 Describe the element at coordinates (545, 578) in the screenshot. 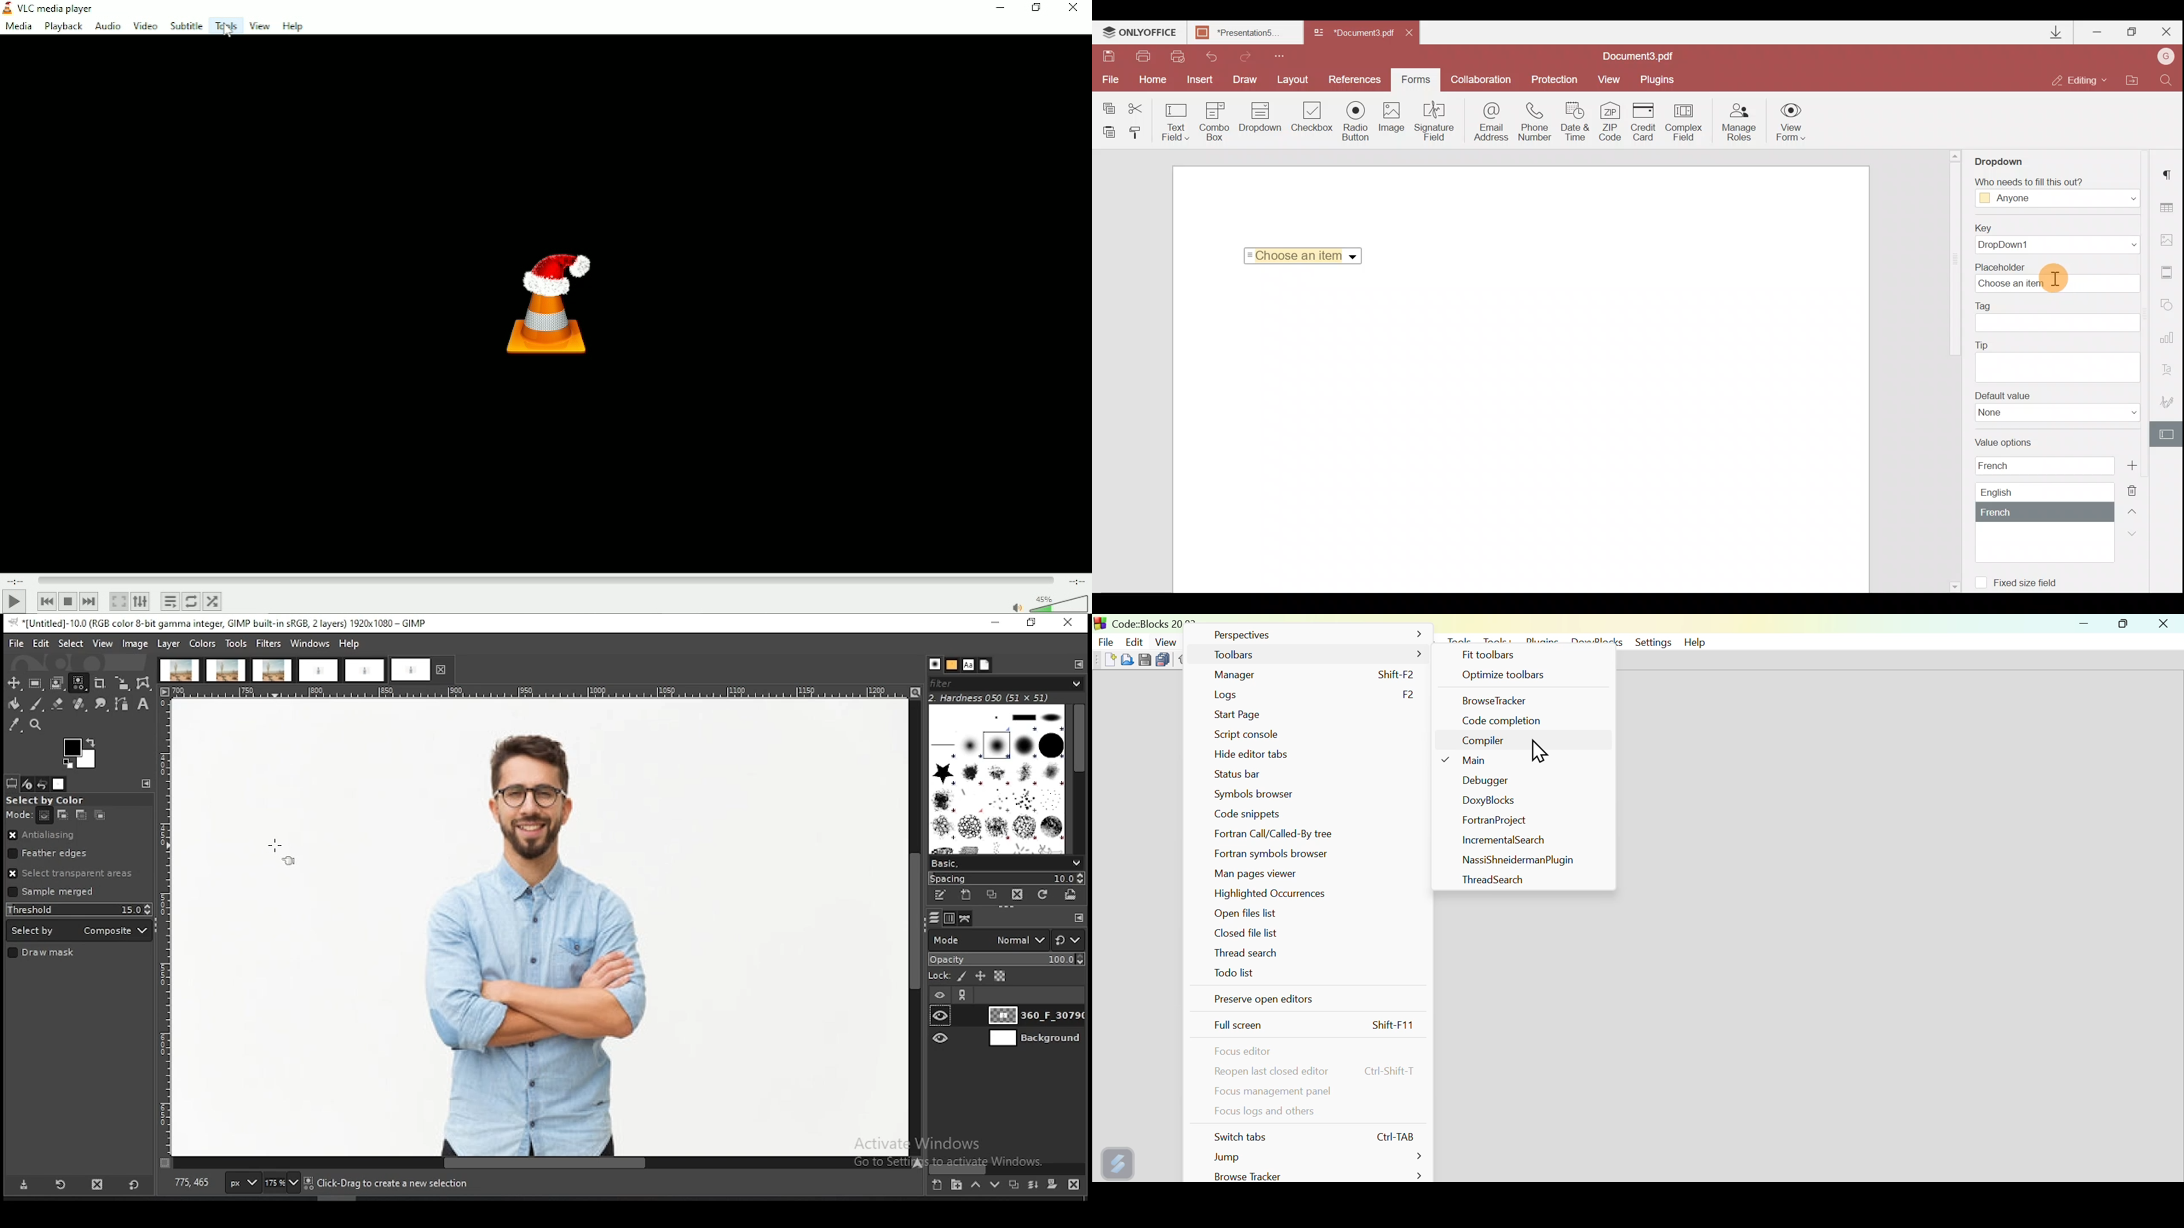

I see `Play duration` at that location.